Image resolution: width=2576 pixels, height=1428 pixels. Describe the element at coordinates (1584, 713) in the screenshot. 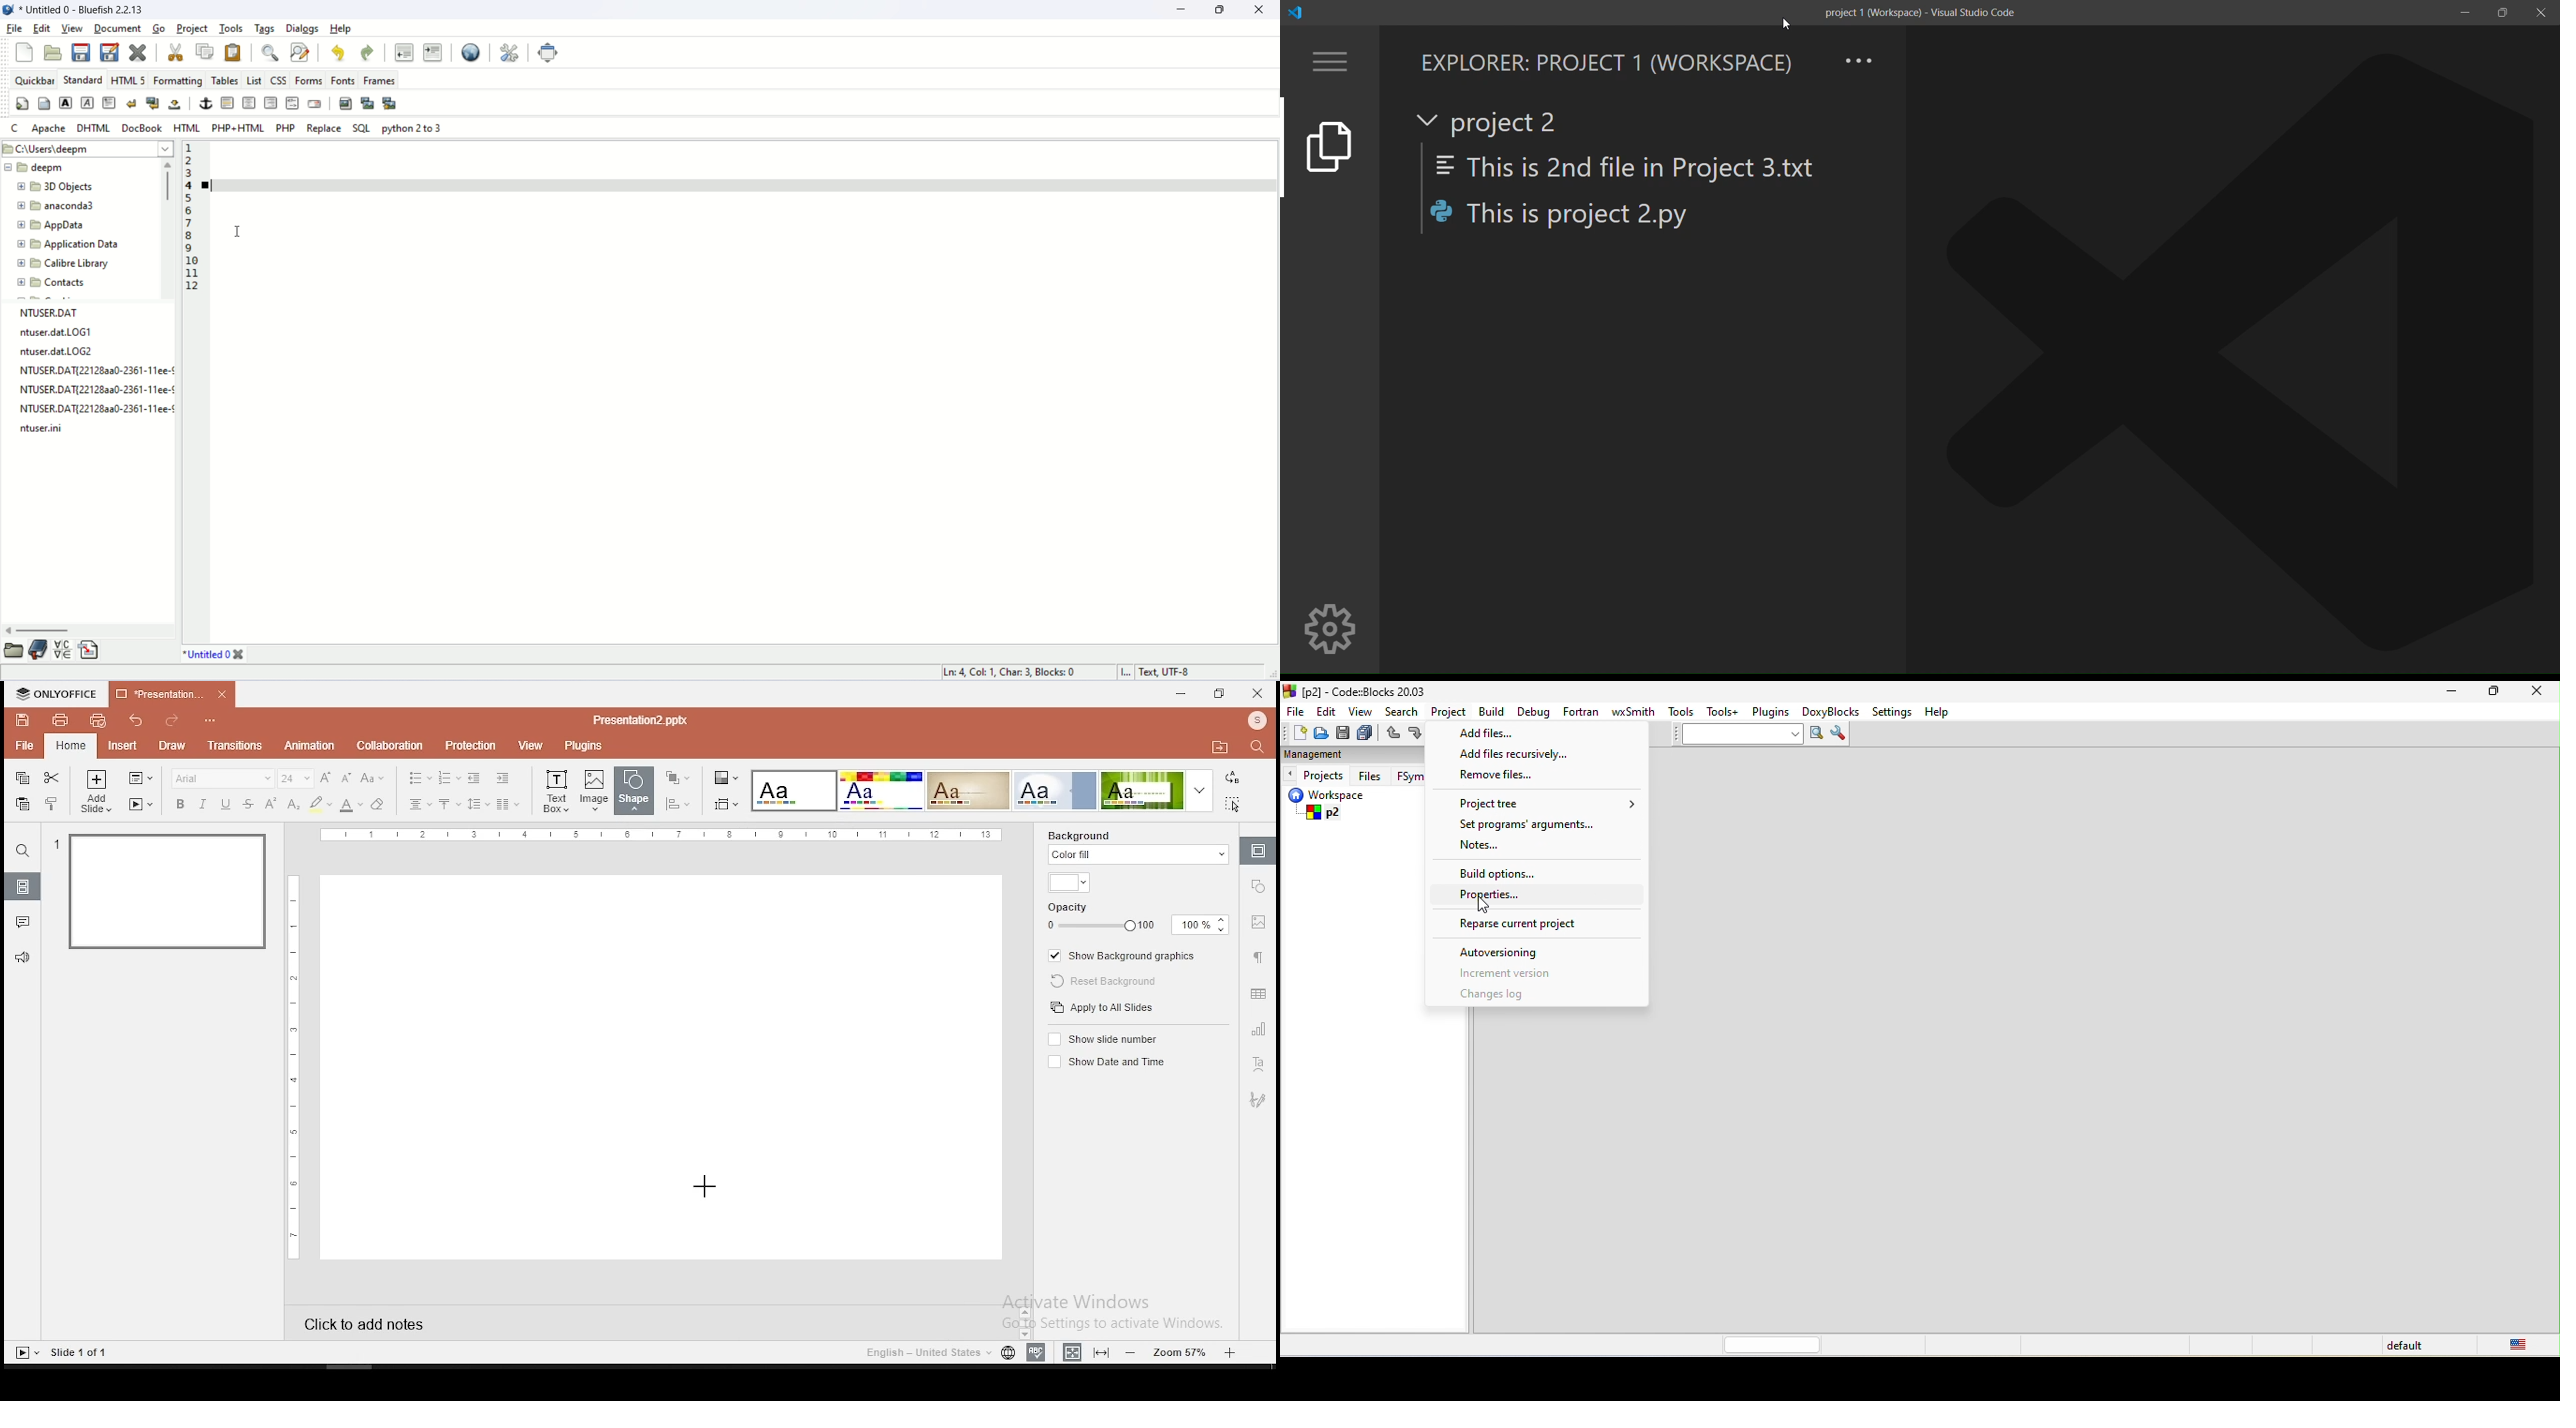

I see `fortran` at that location.